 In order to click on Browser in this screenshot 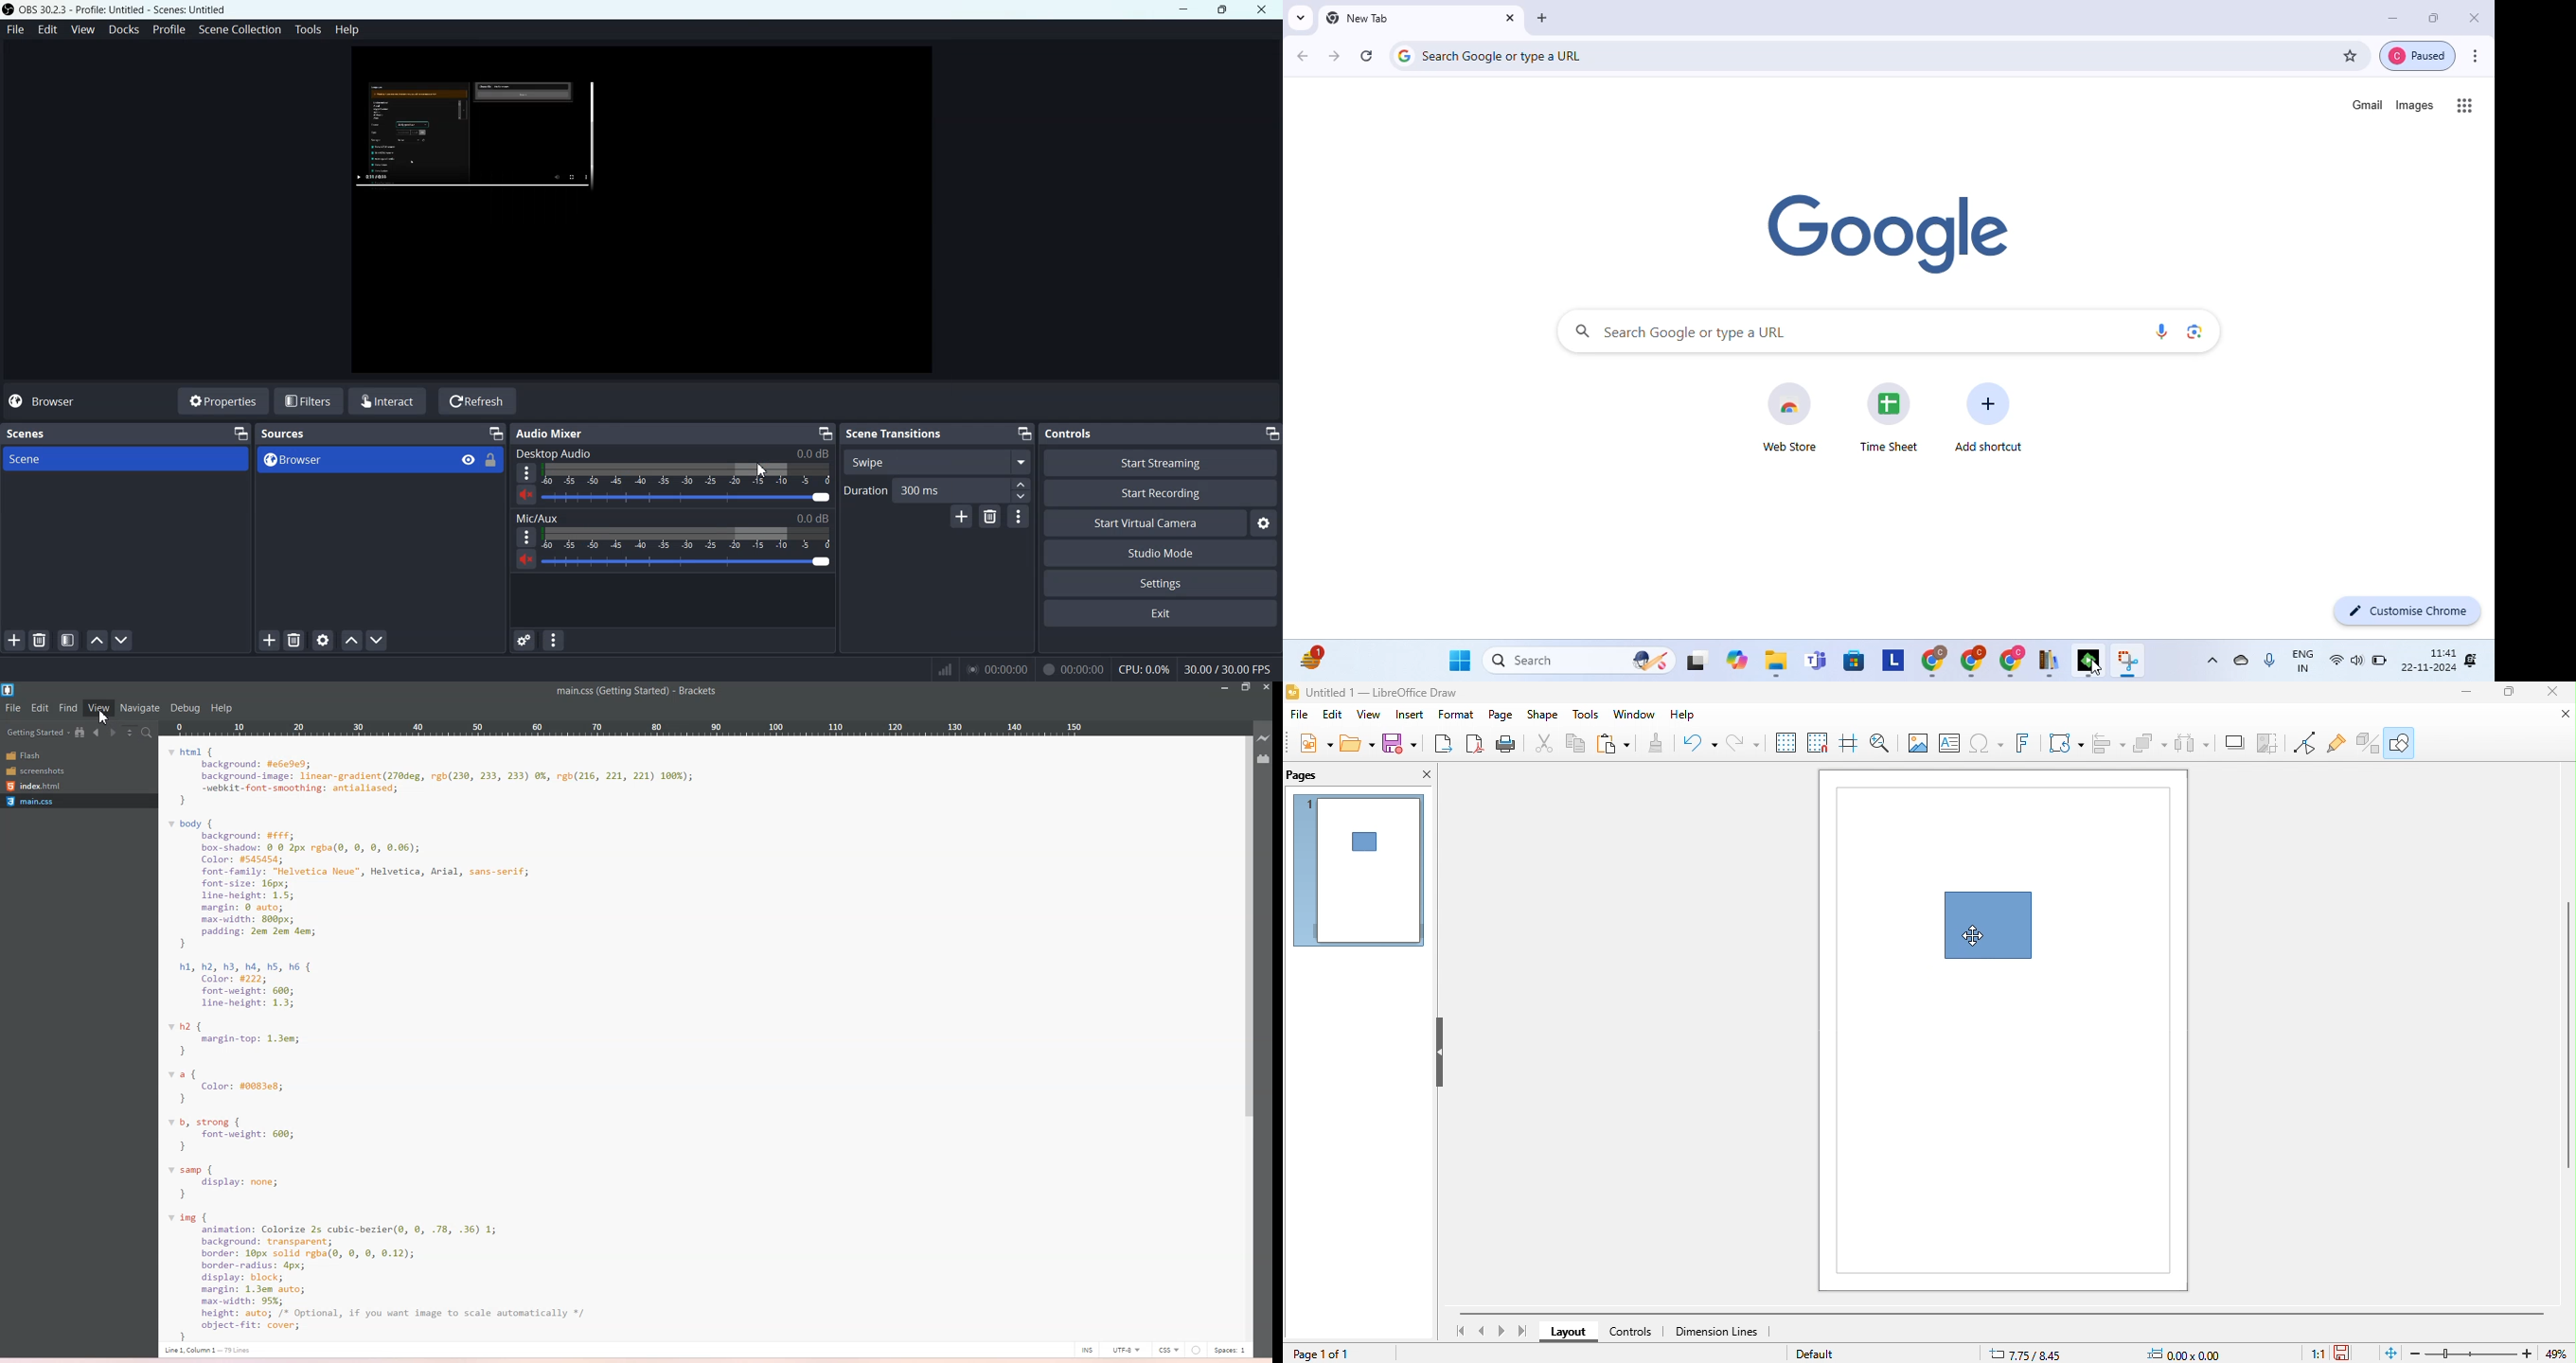, I will do `click(51, 401)`.